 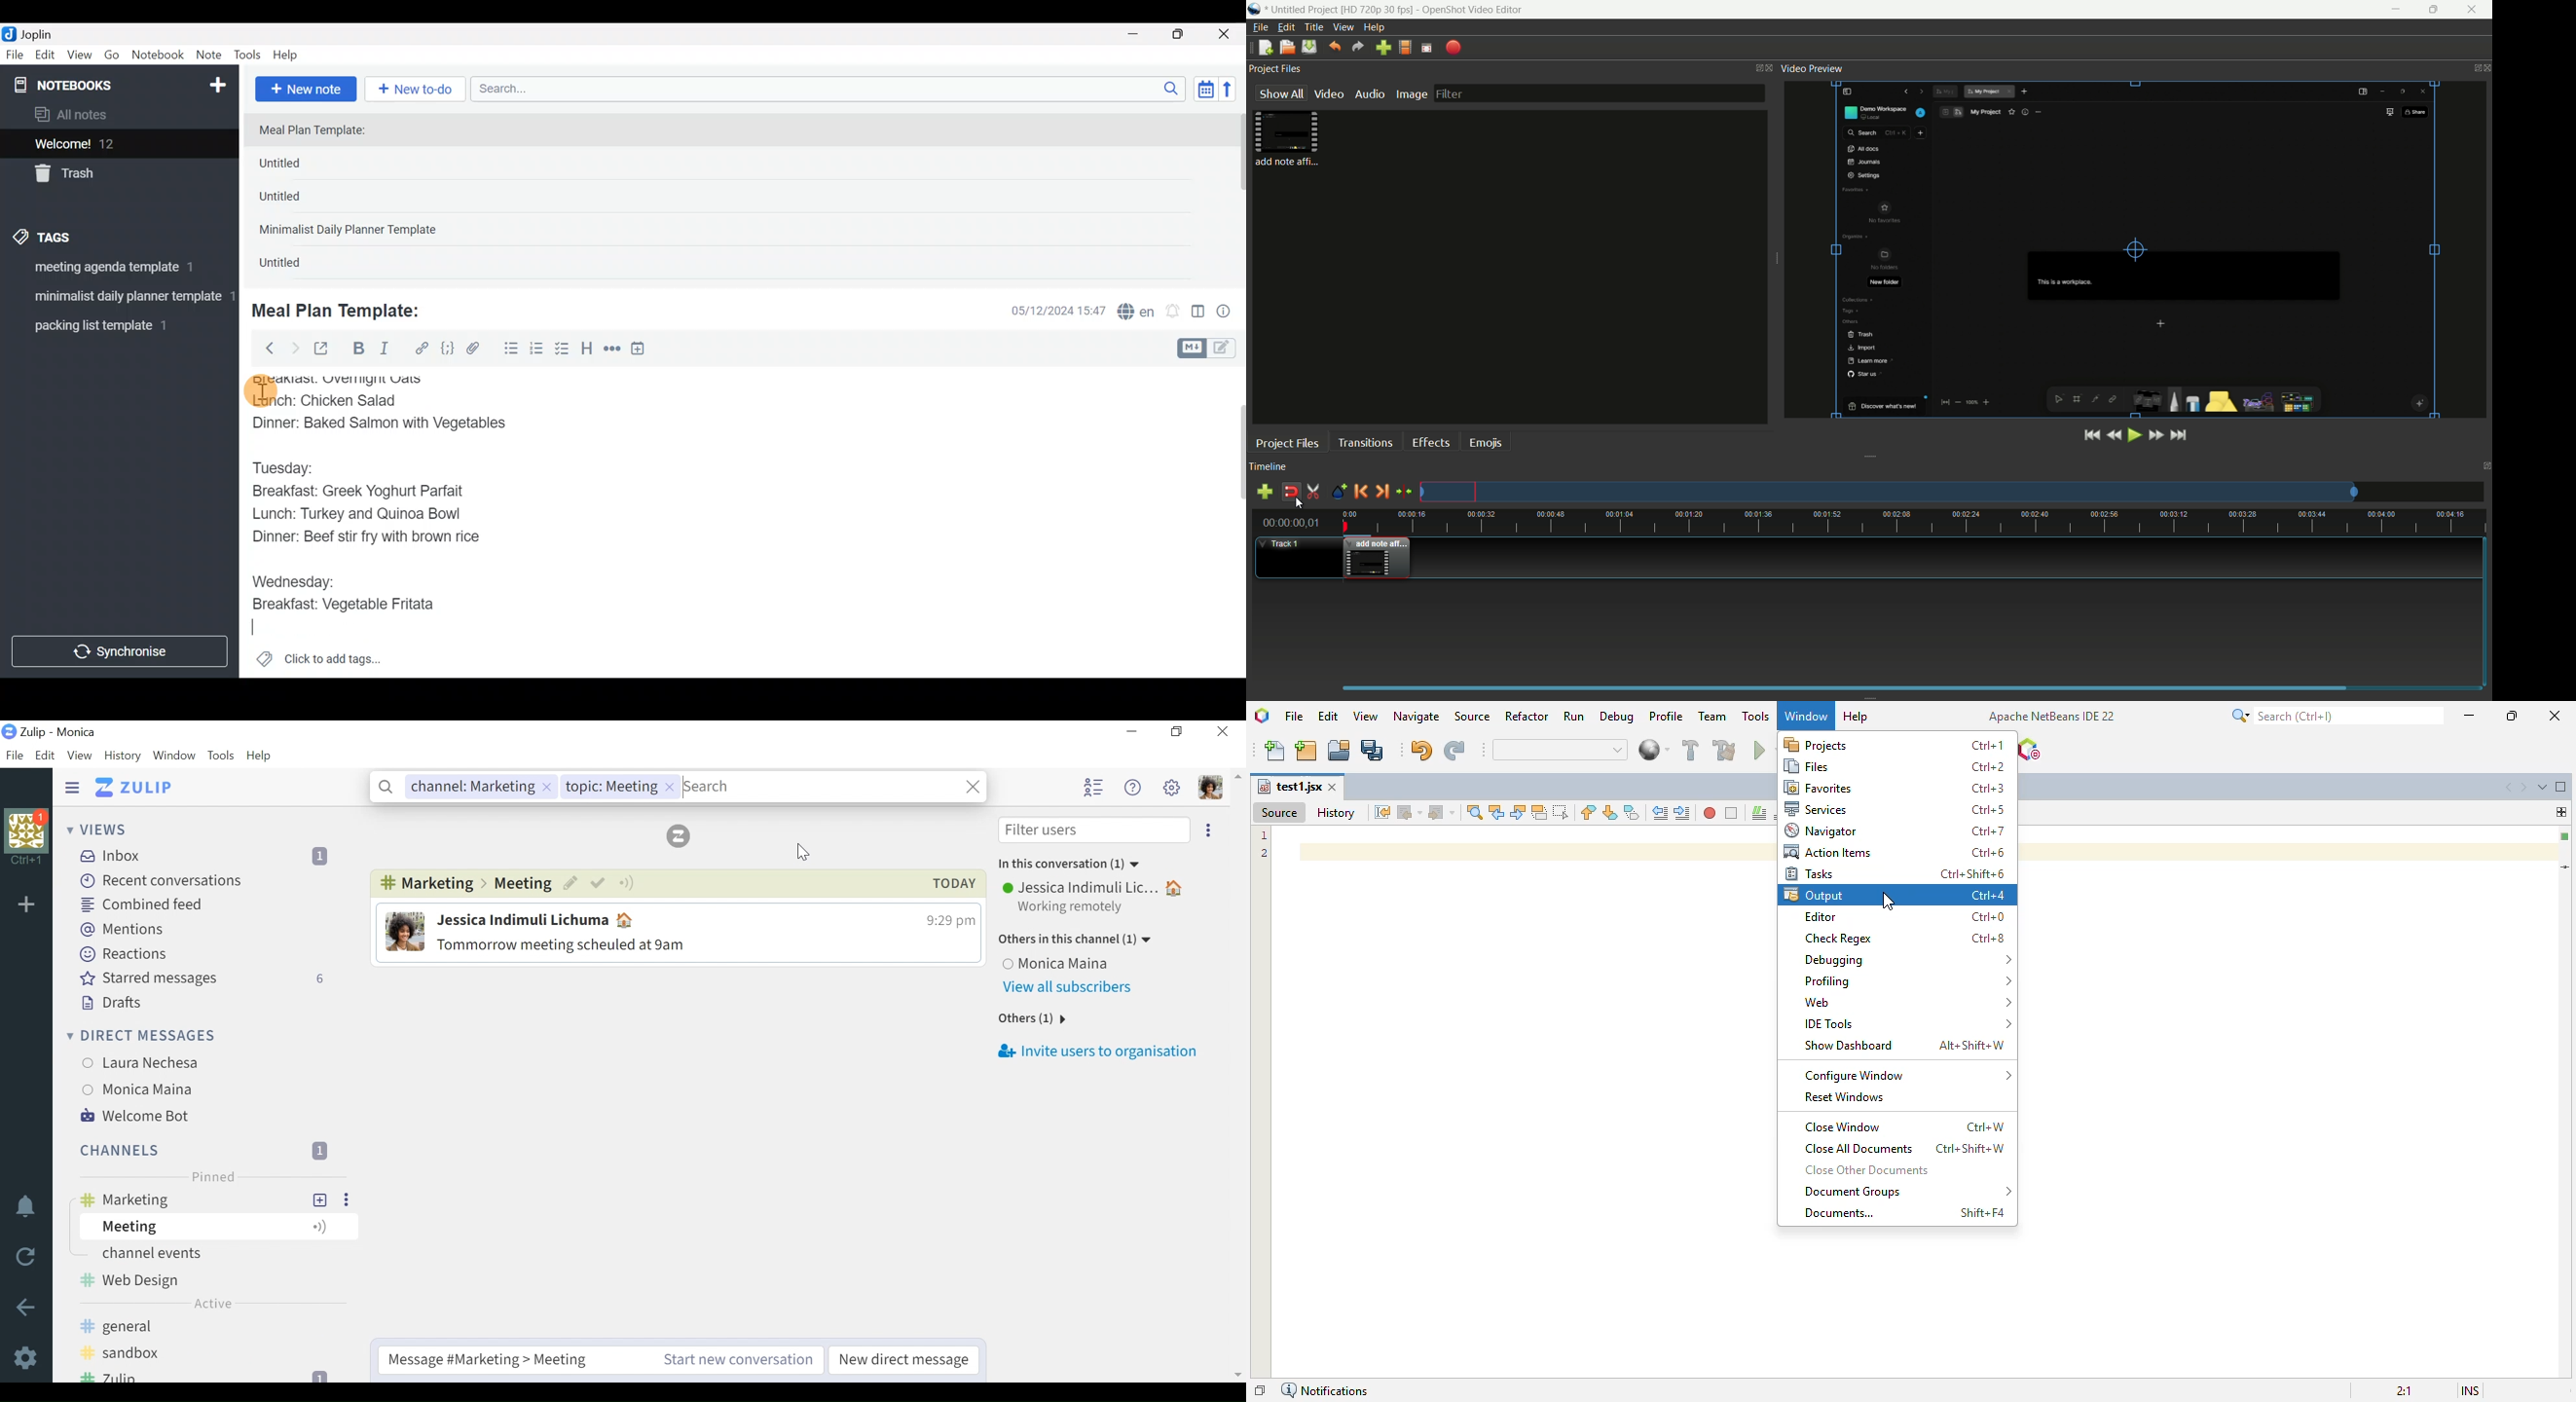 I want to click on Meal Plan Template:, so click(x=320, y=131).